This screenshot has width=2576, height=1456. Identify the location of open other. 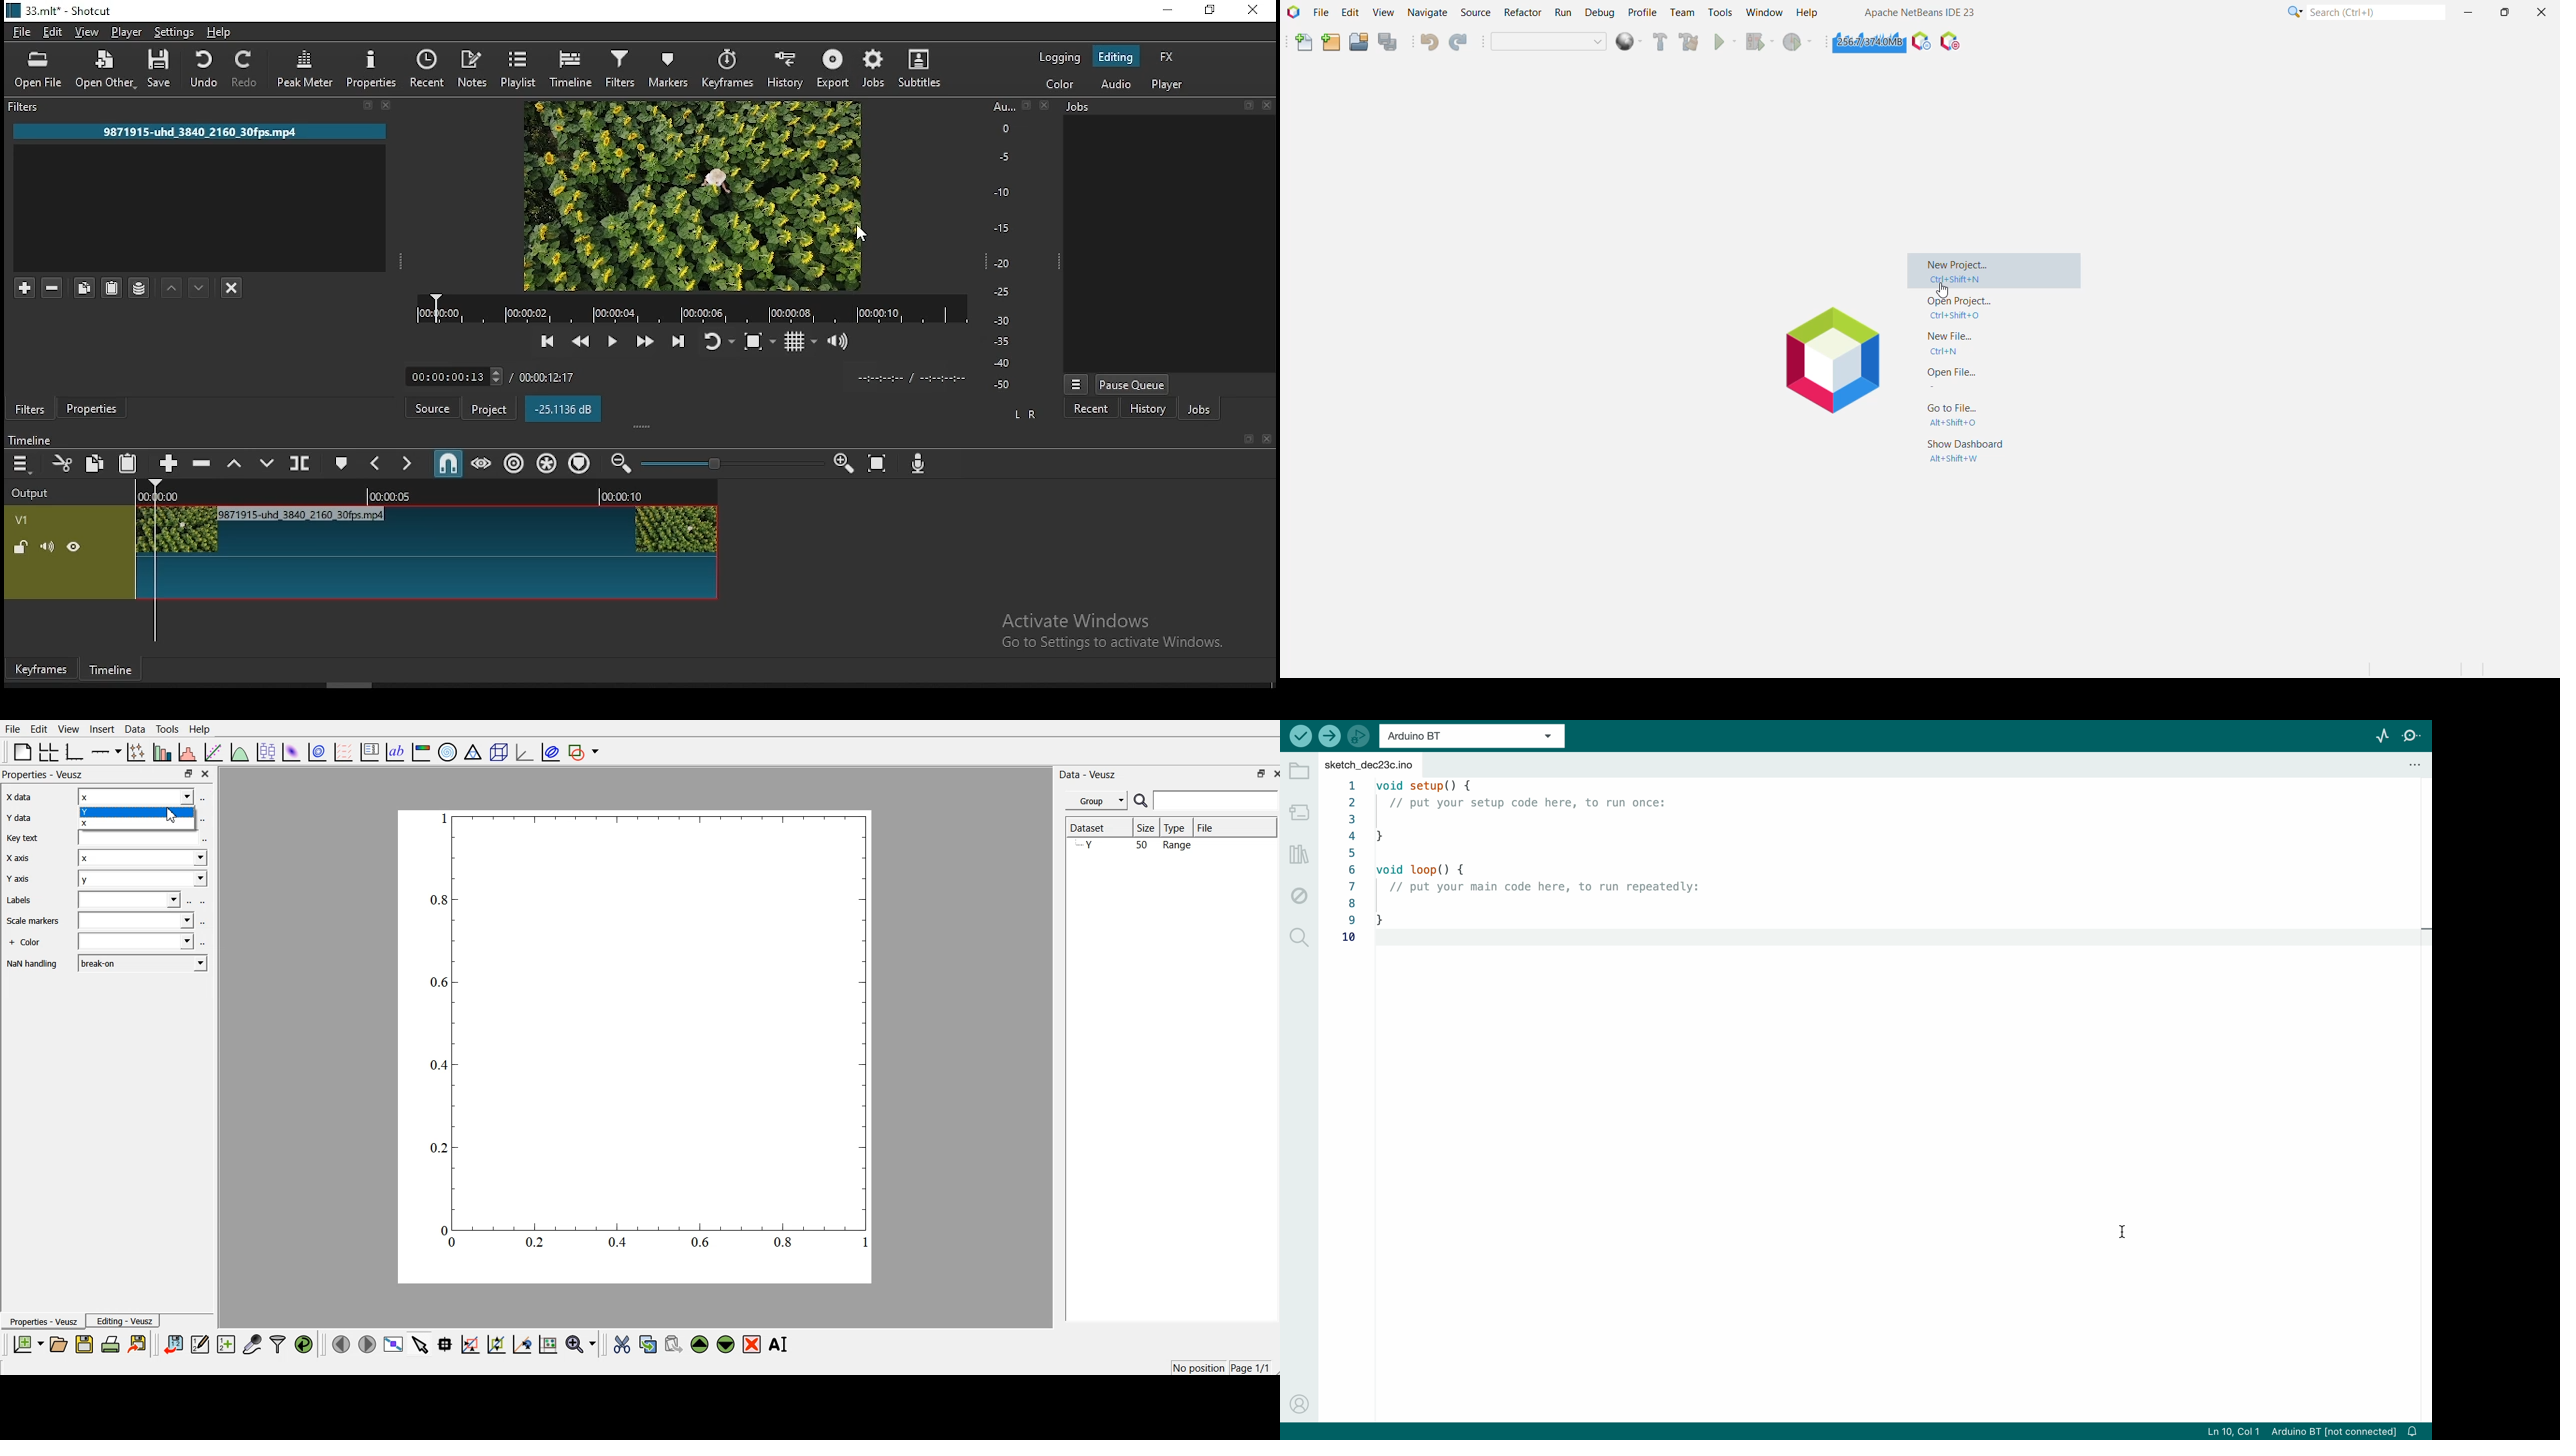
(107, 70).